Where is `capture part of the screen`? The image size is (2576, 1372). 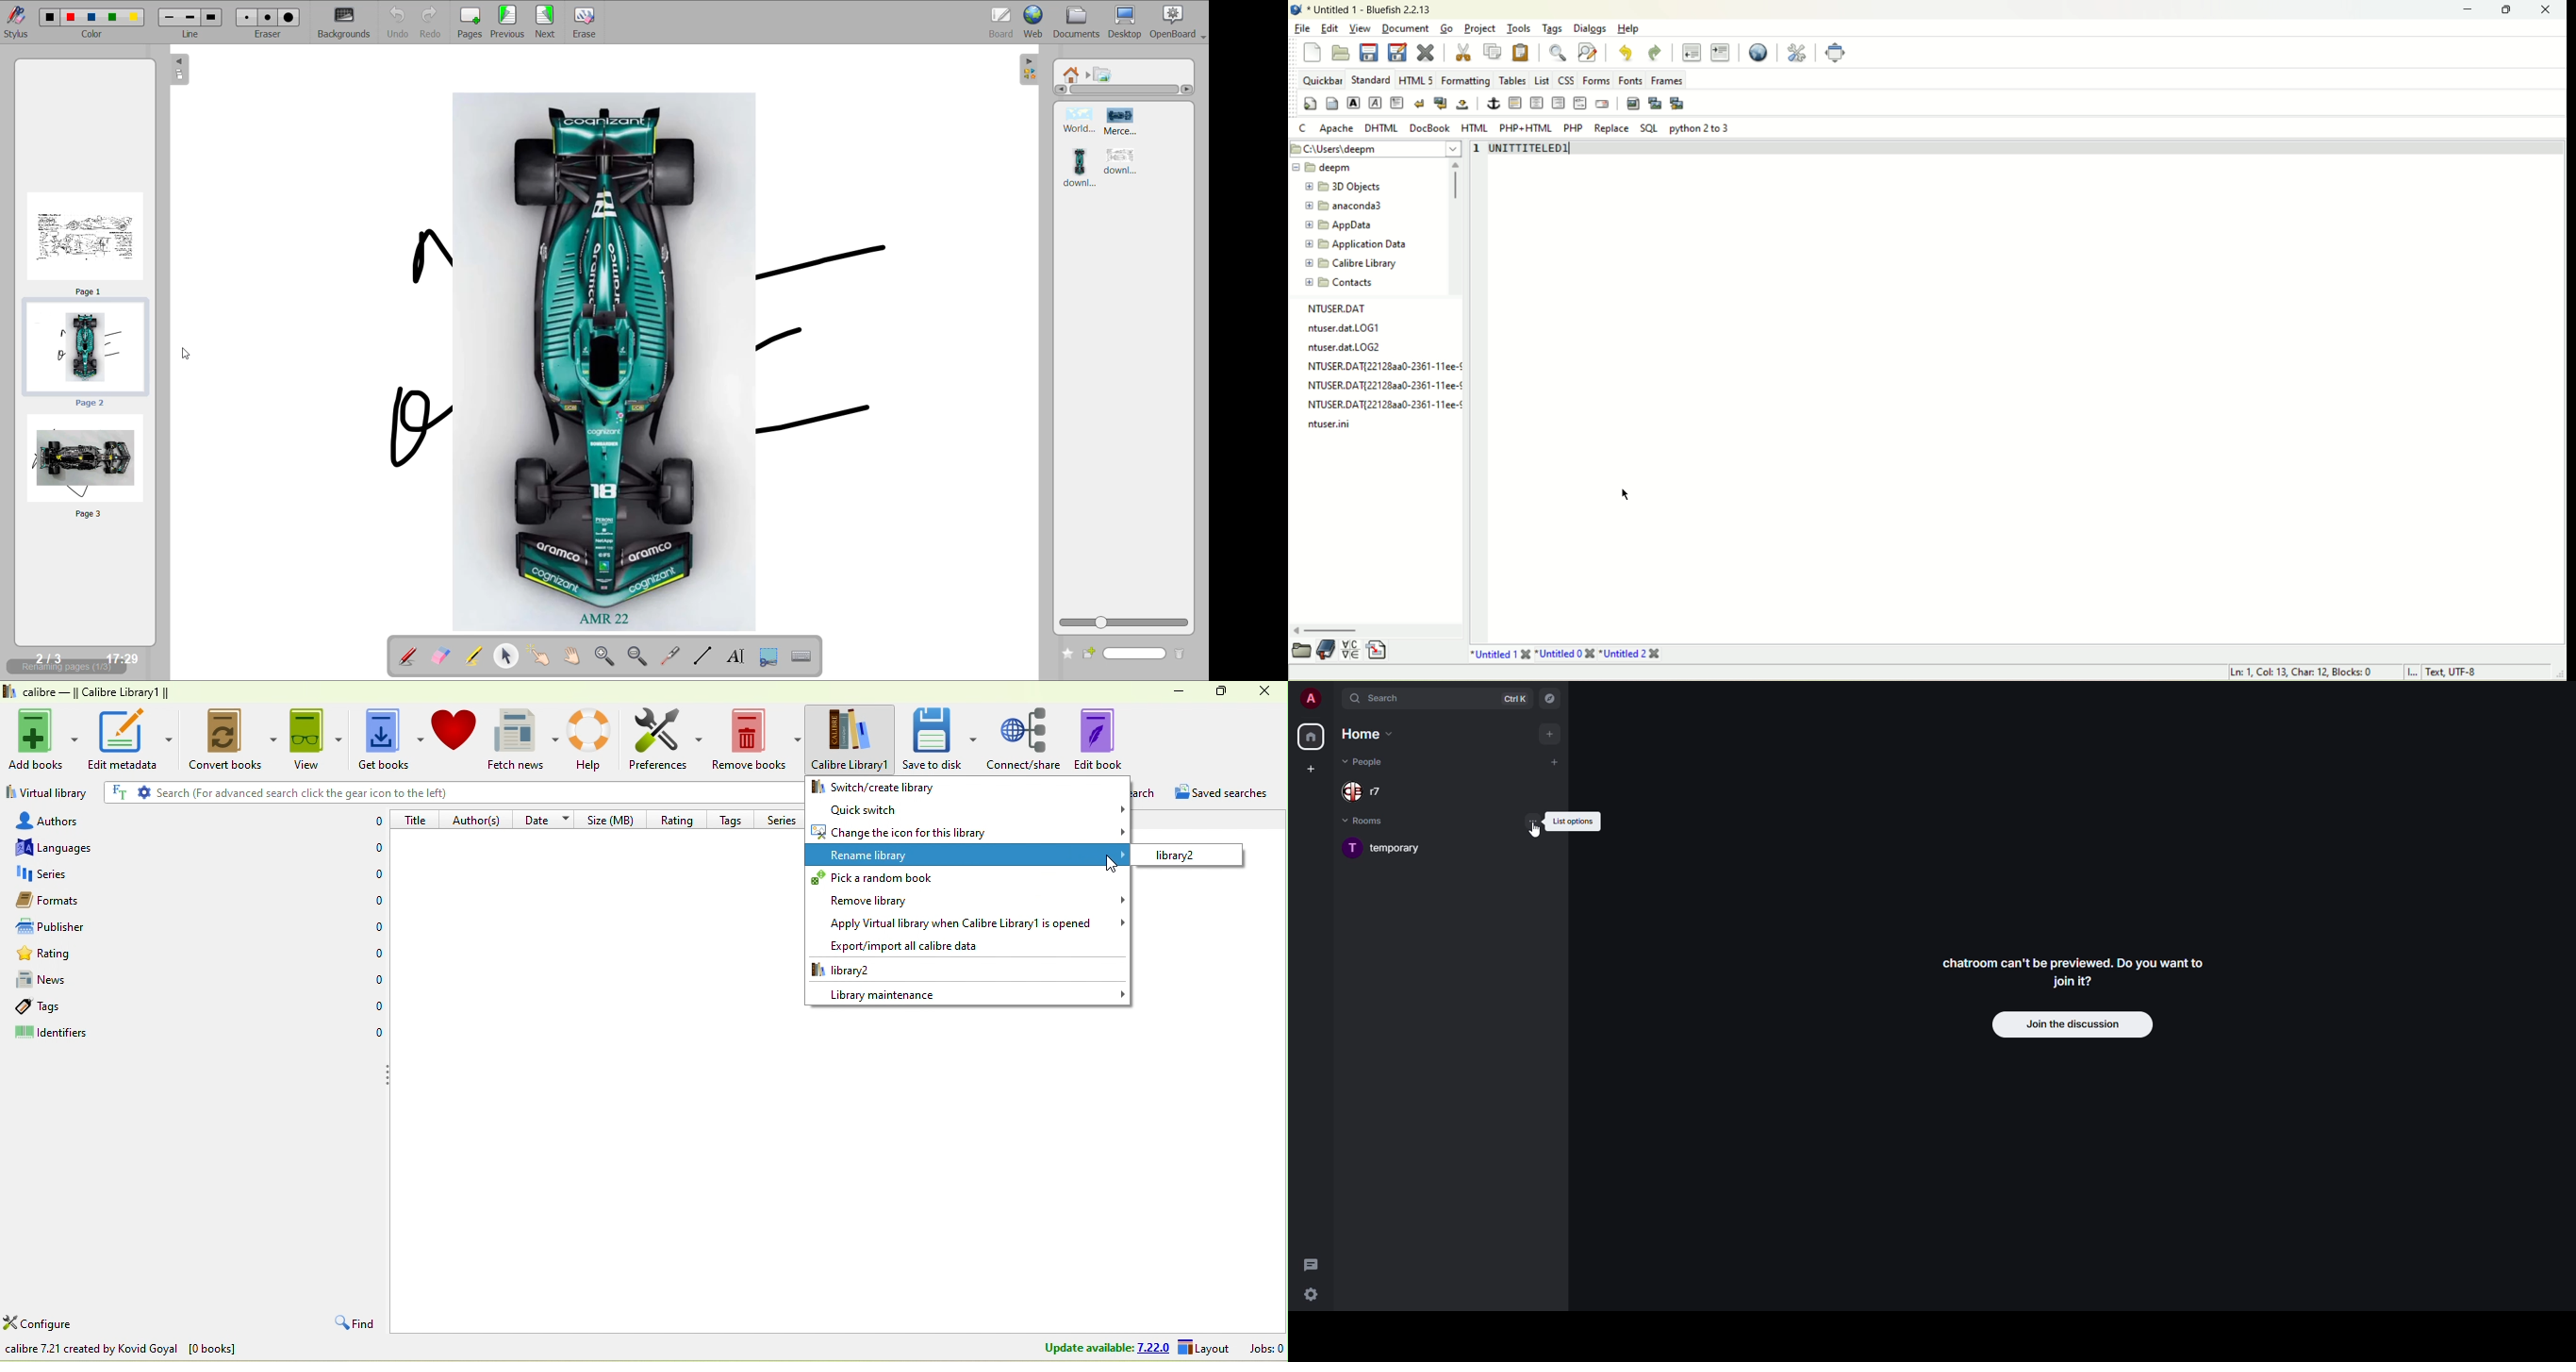 capture part of the screen is located at coordinates (771, 655).